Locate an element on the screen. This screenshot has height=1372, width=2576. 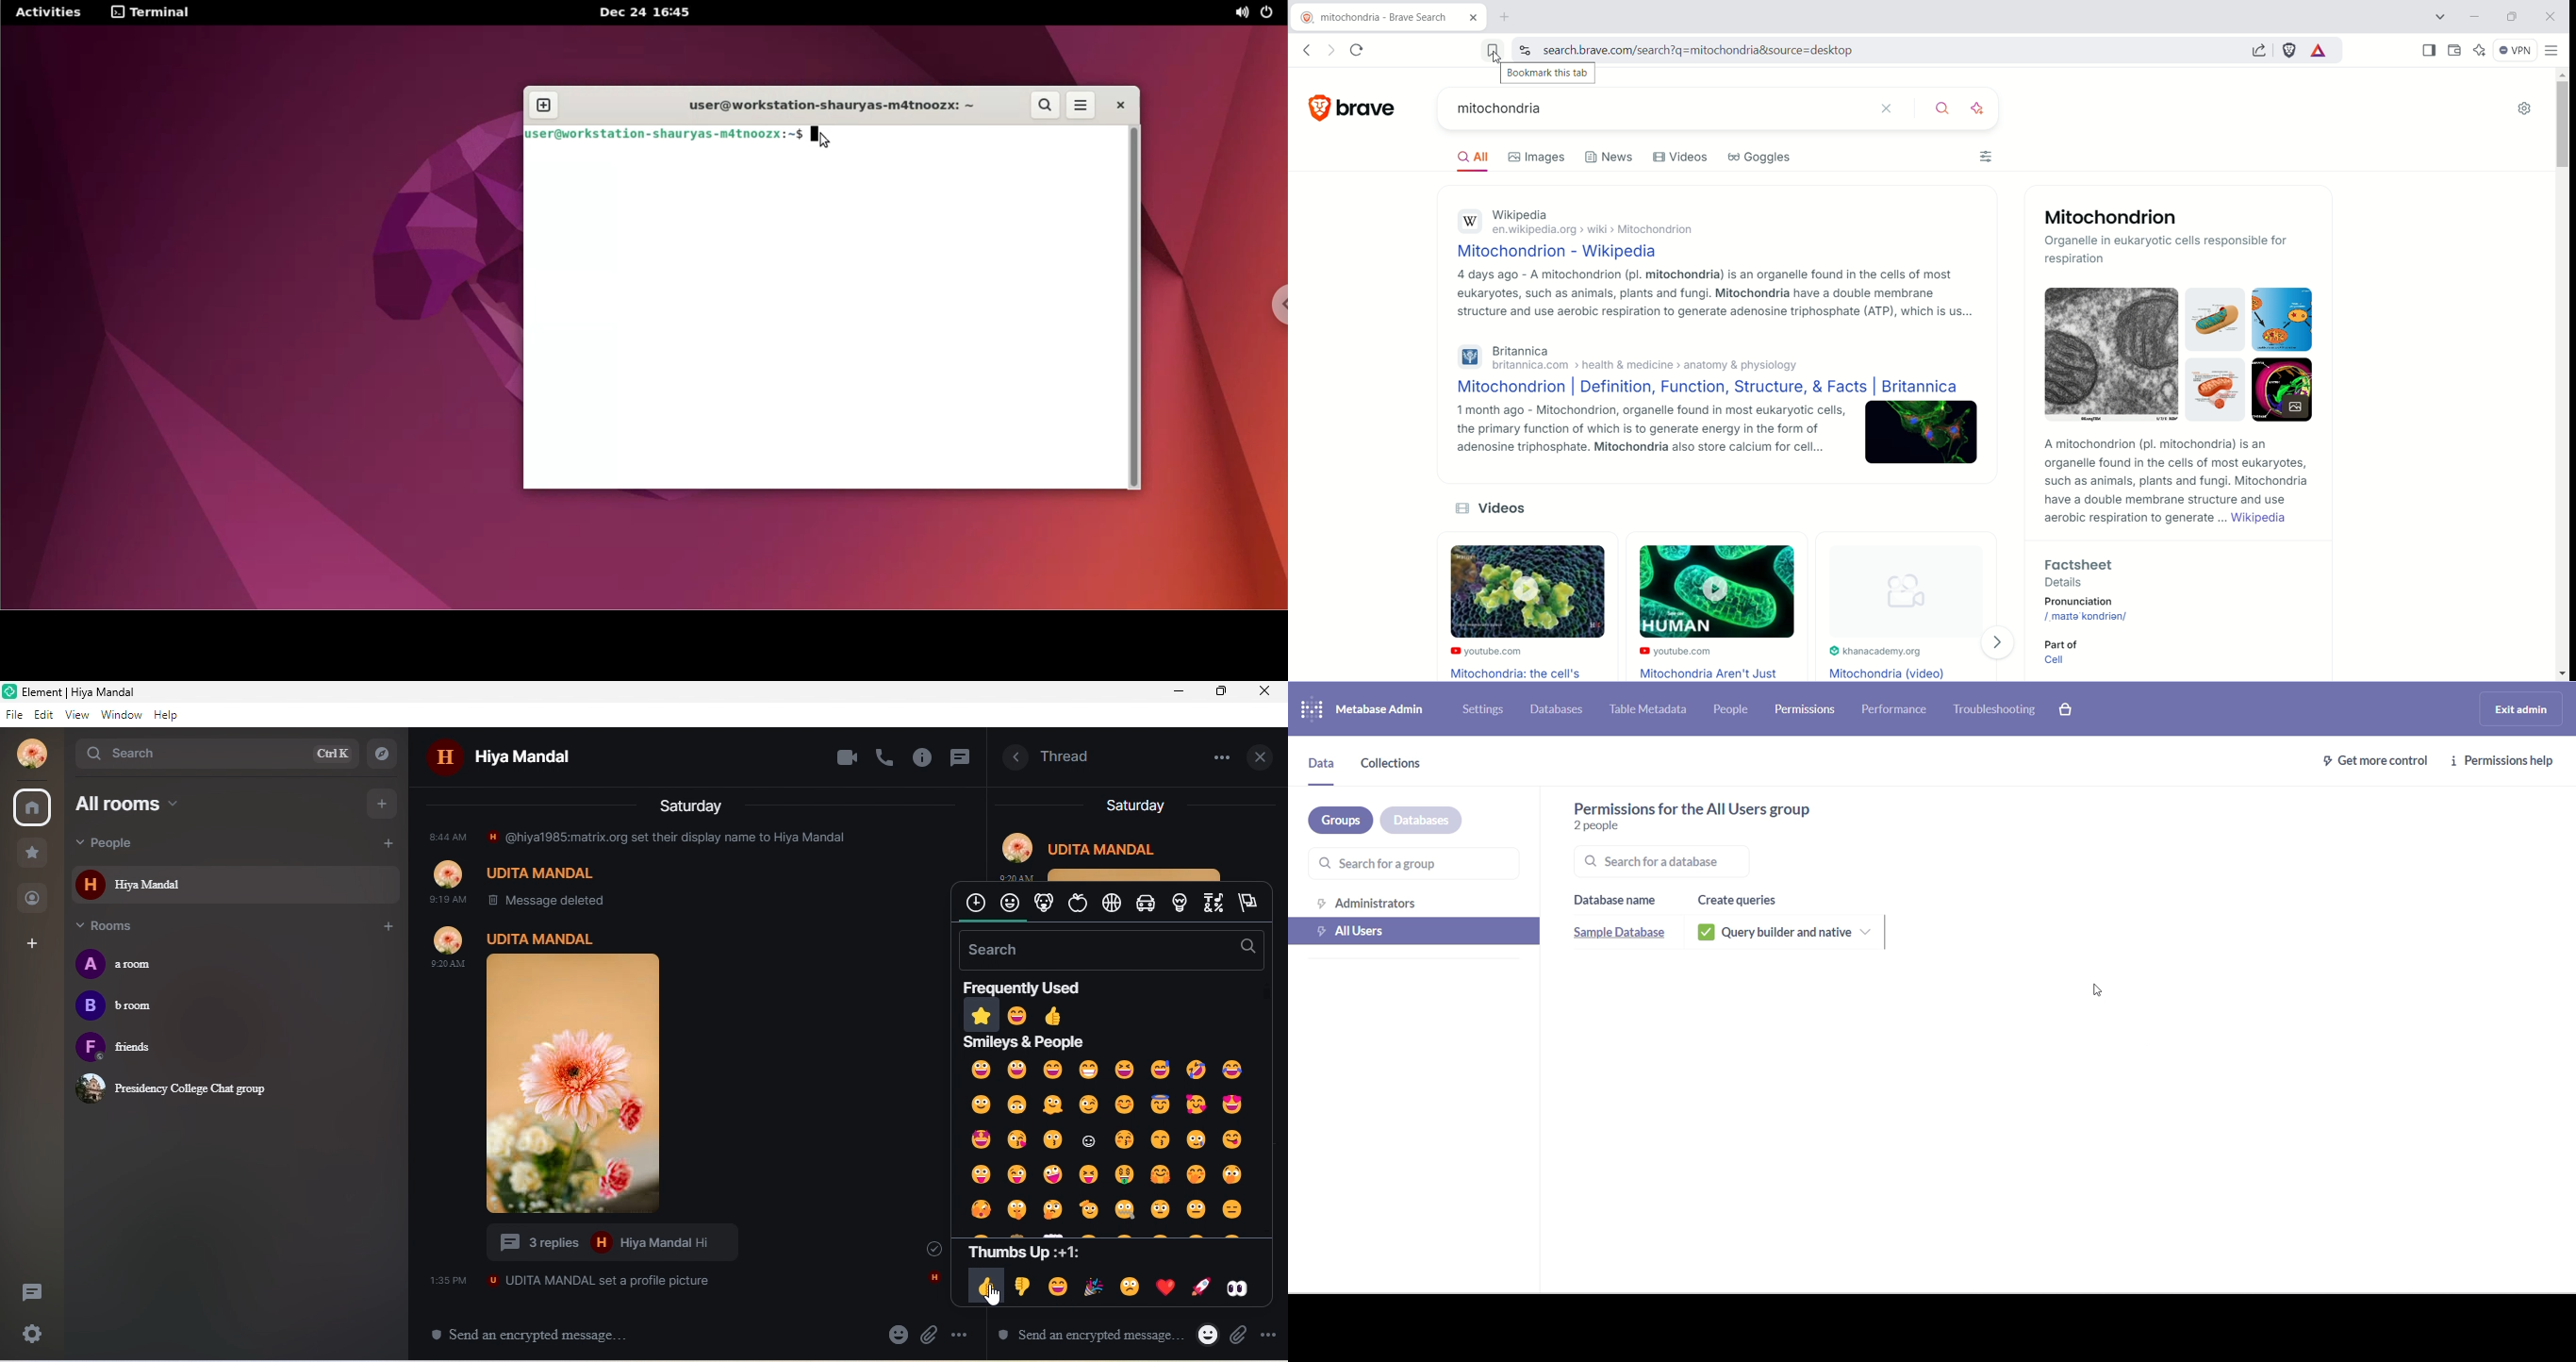
profile photo is located at coordinates (1117, 853).